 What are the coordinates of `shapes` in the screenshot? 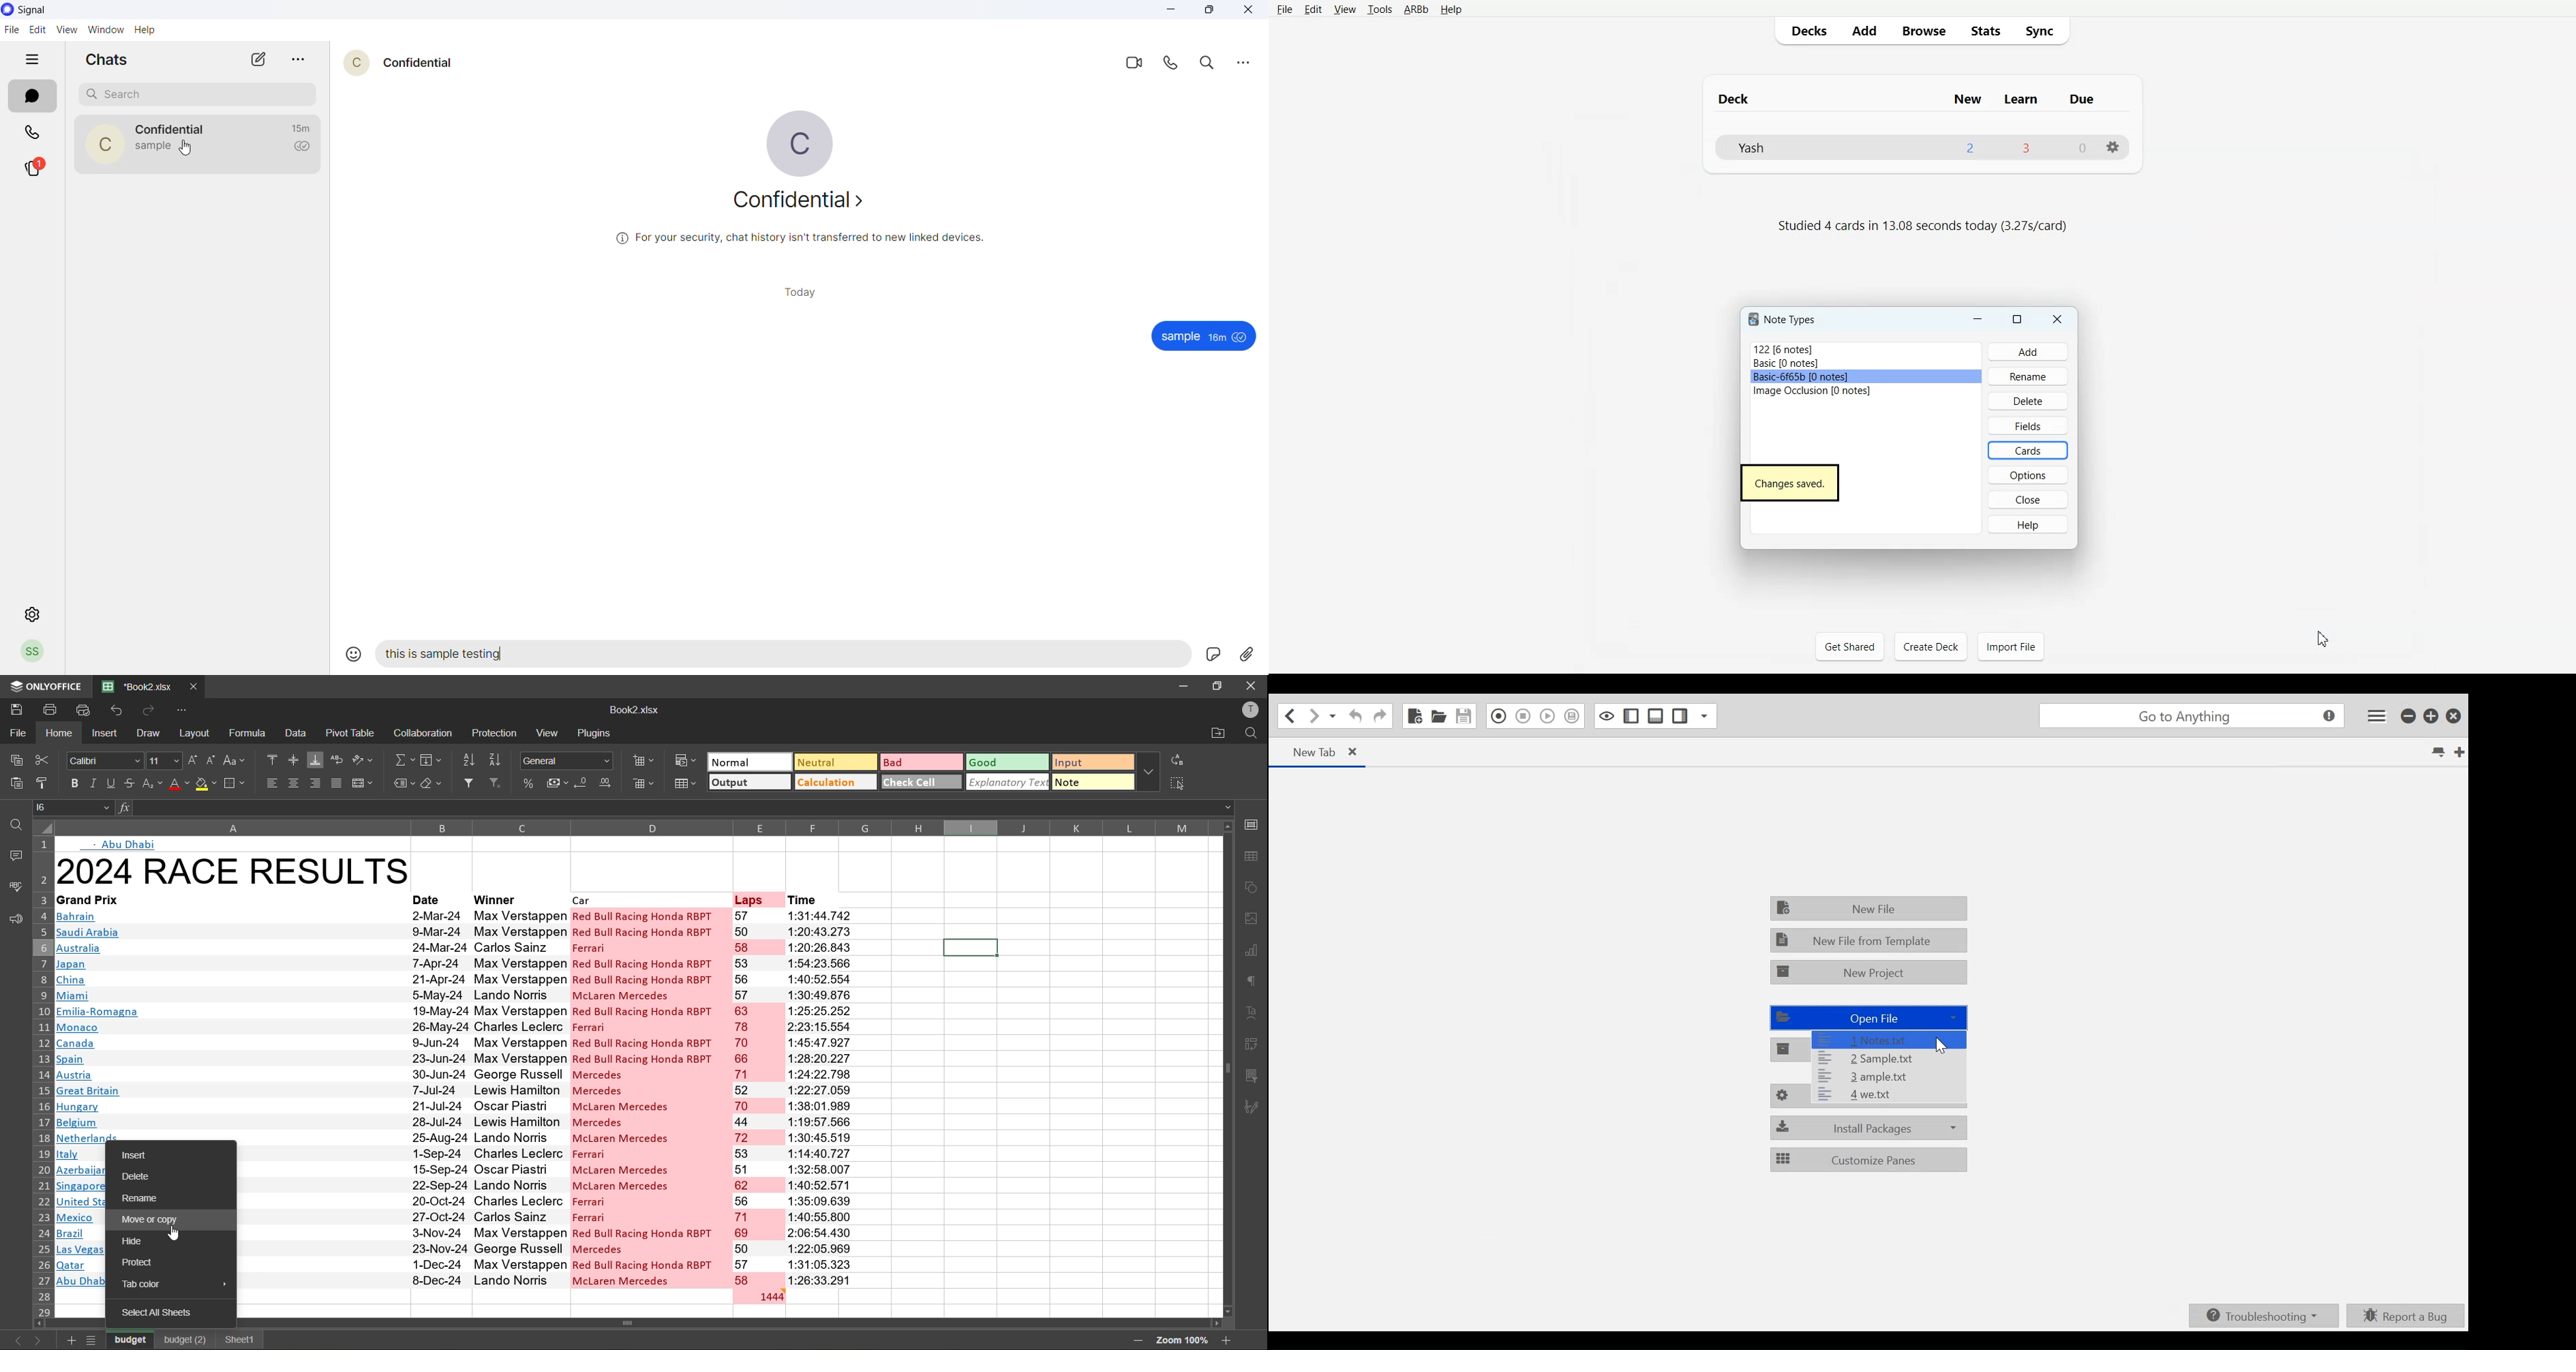 It's located at (1253, 888).